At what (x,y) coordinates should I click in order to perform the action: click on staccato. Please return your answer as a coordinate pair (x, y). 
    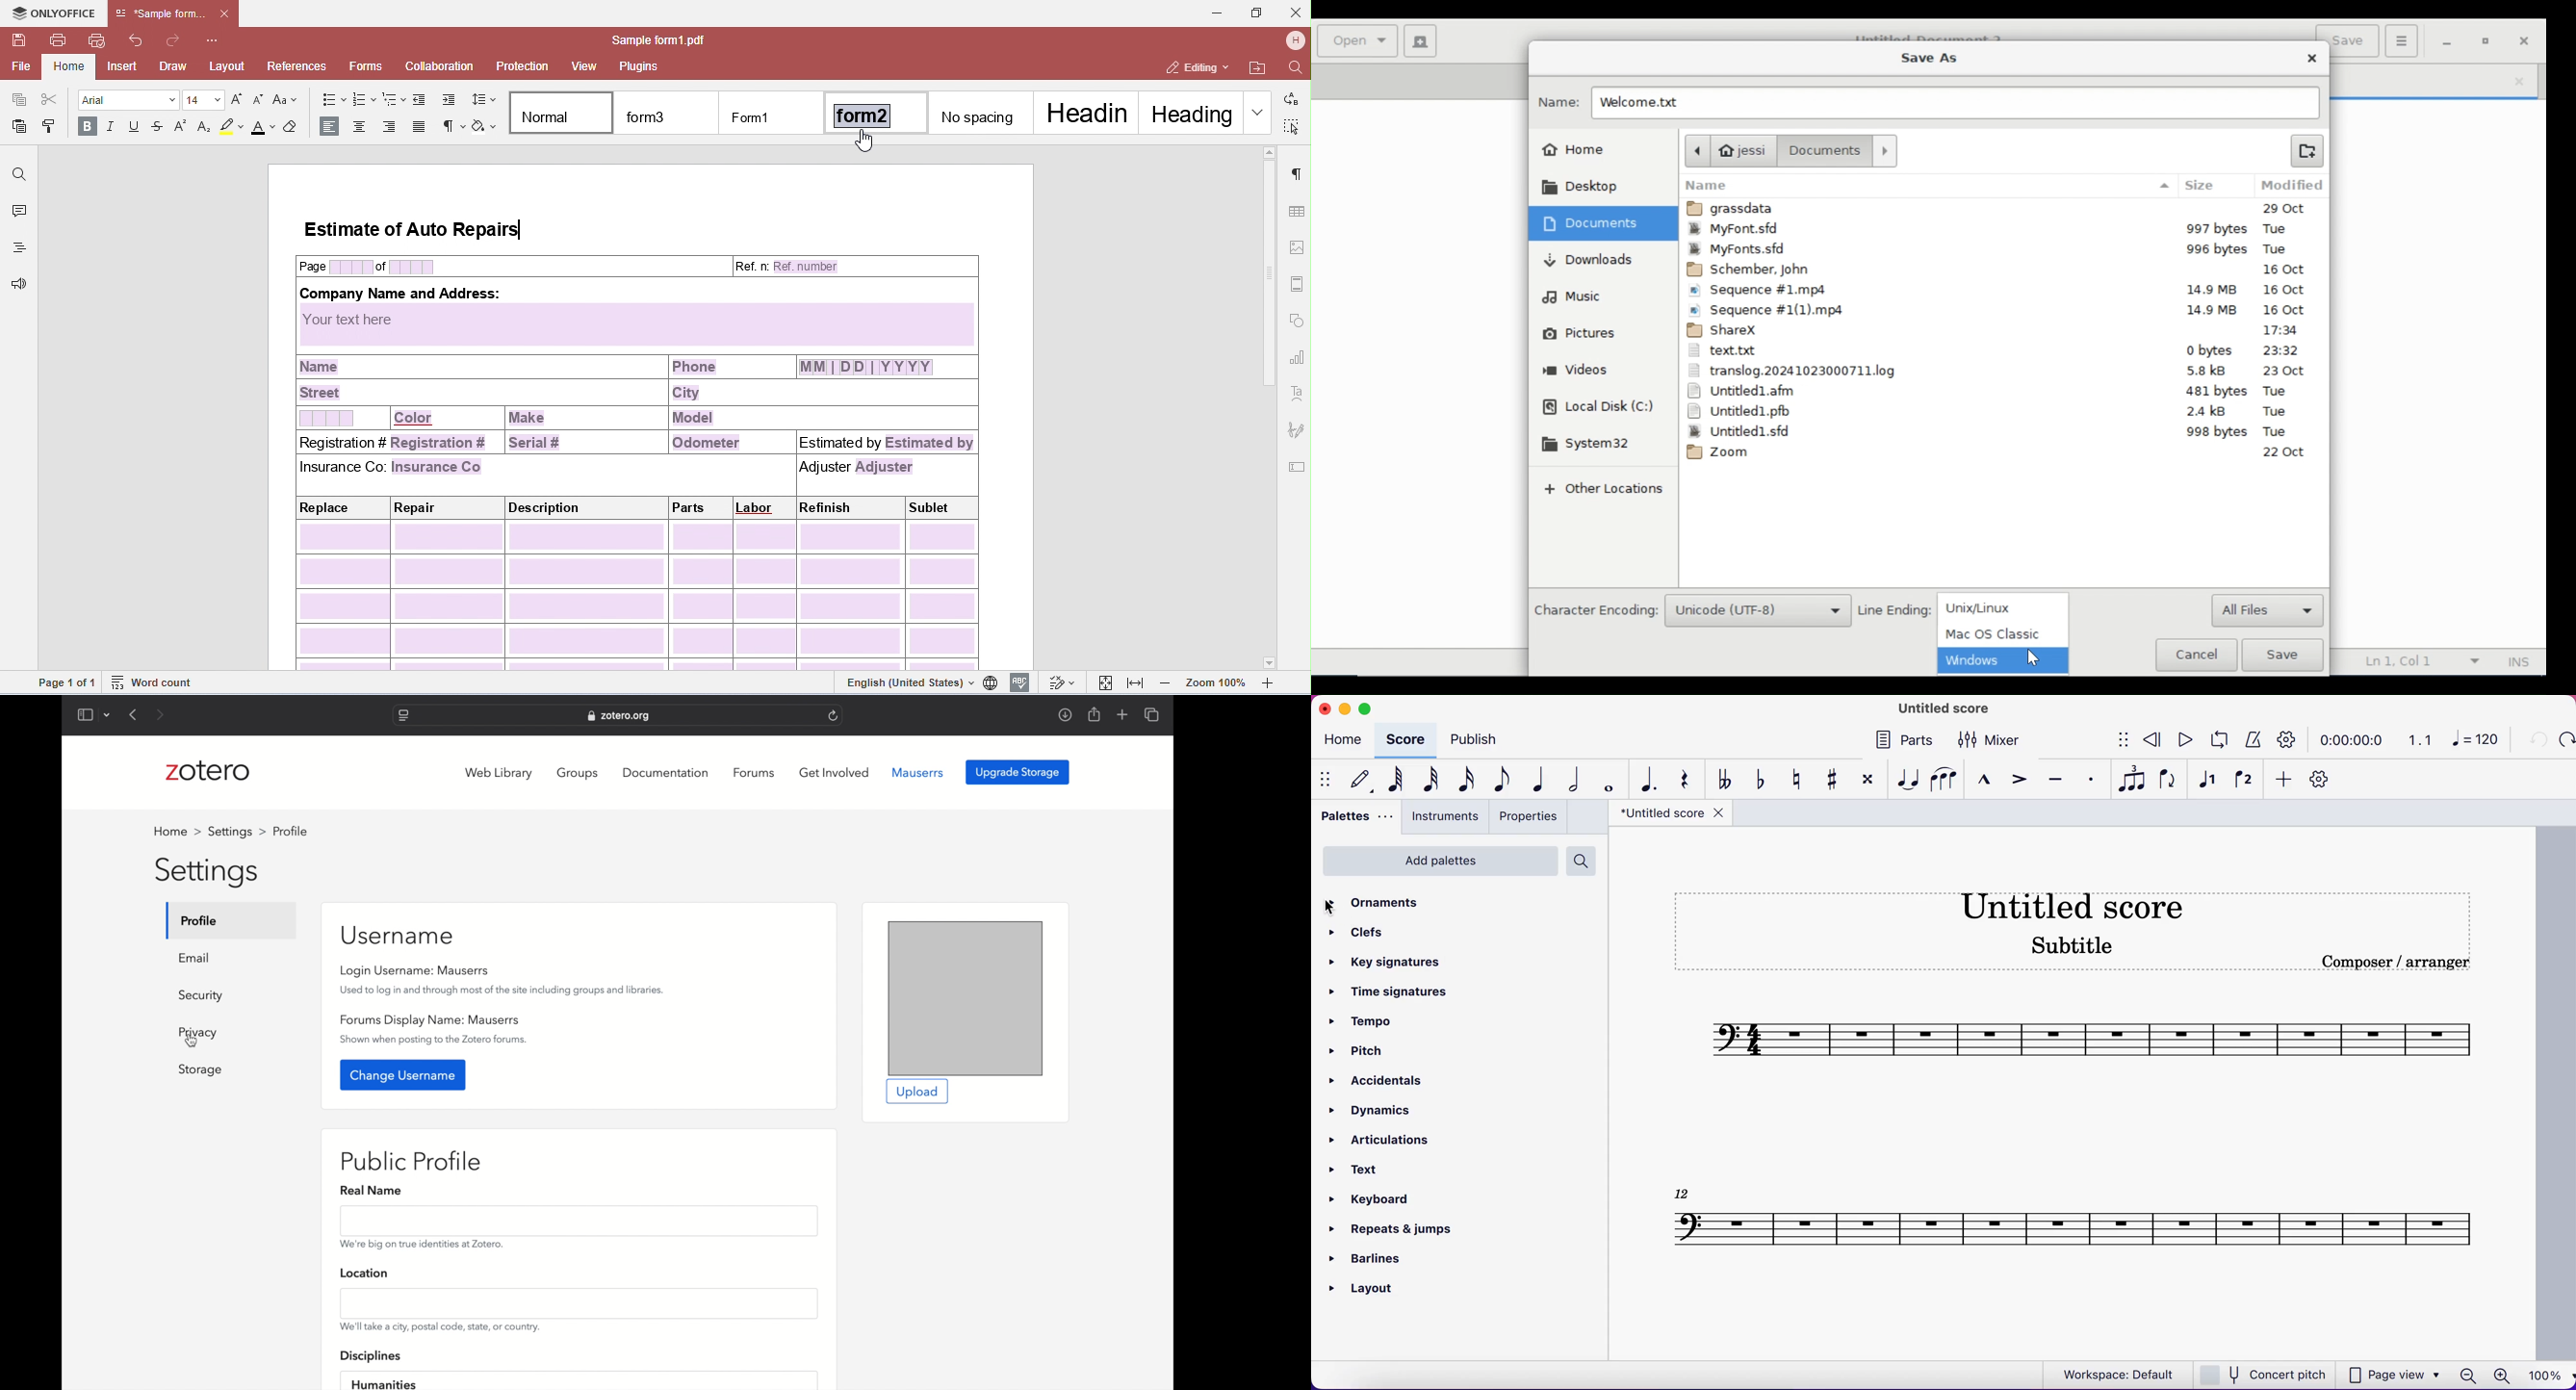
    Looking at the image, I should click on (2089, 779).